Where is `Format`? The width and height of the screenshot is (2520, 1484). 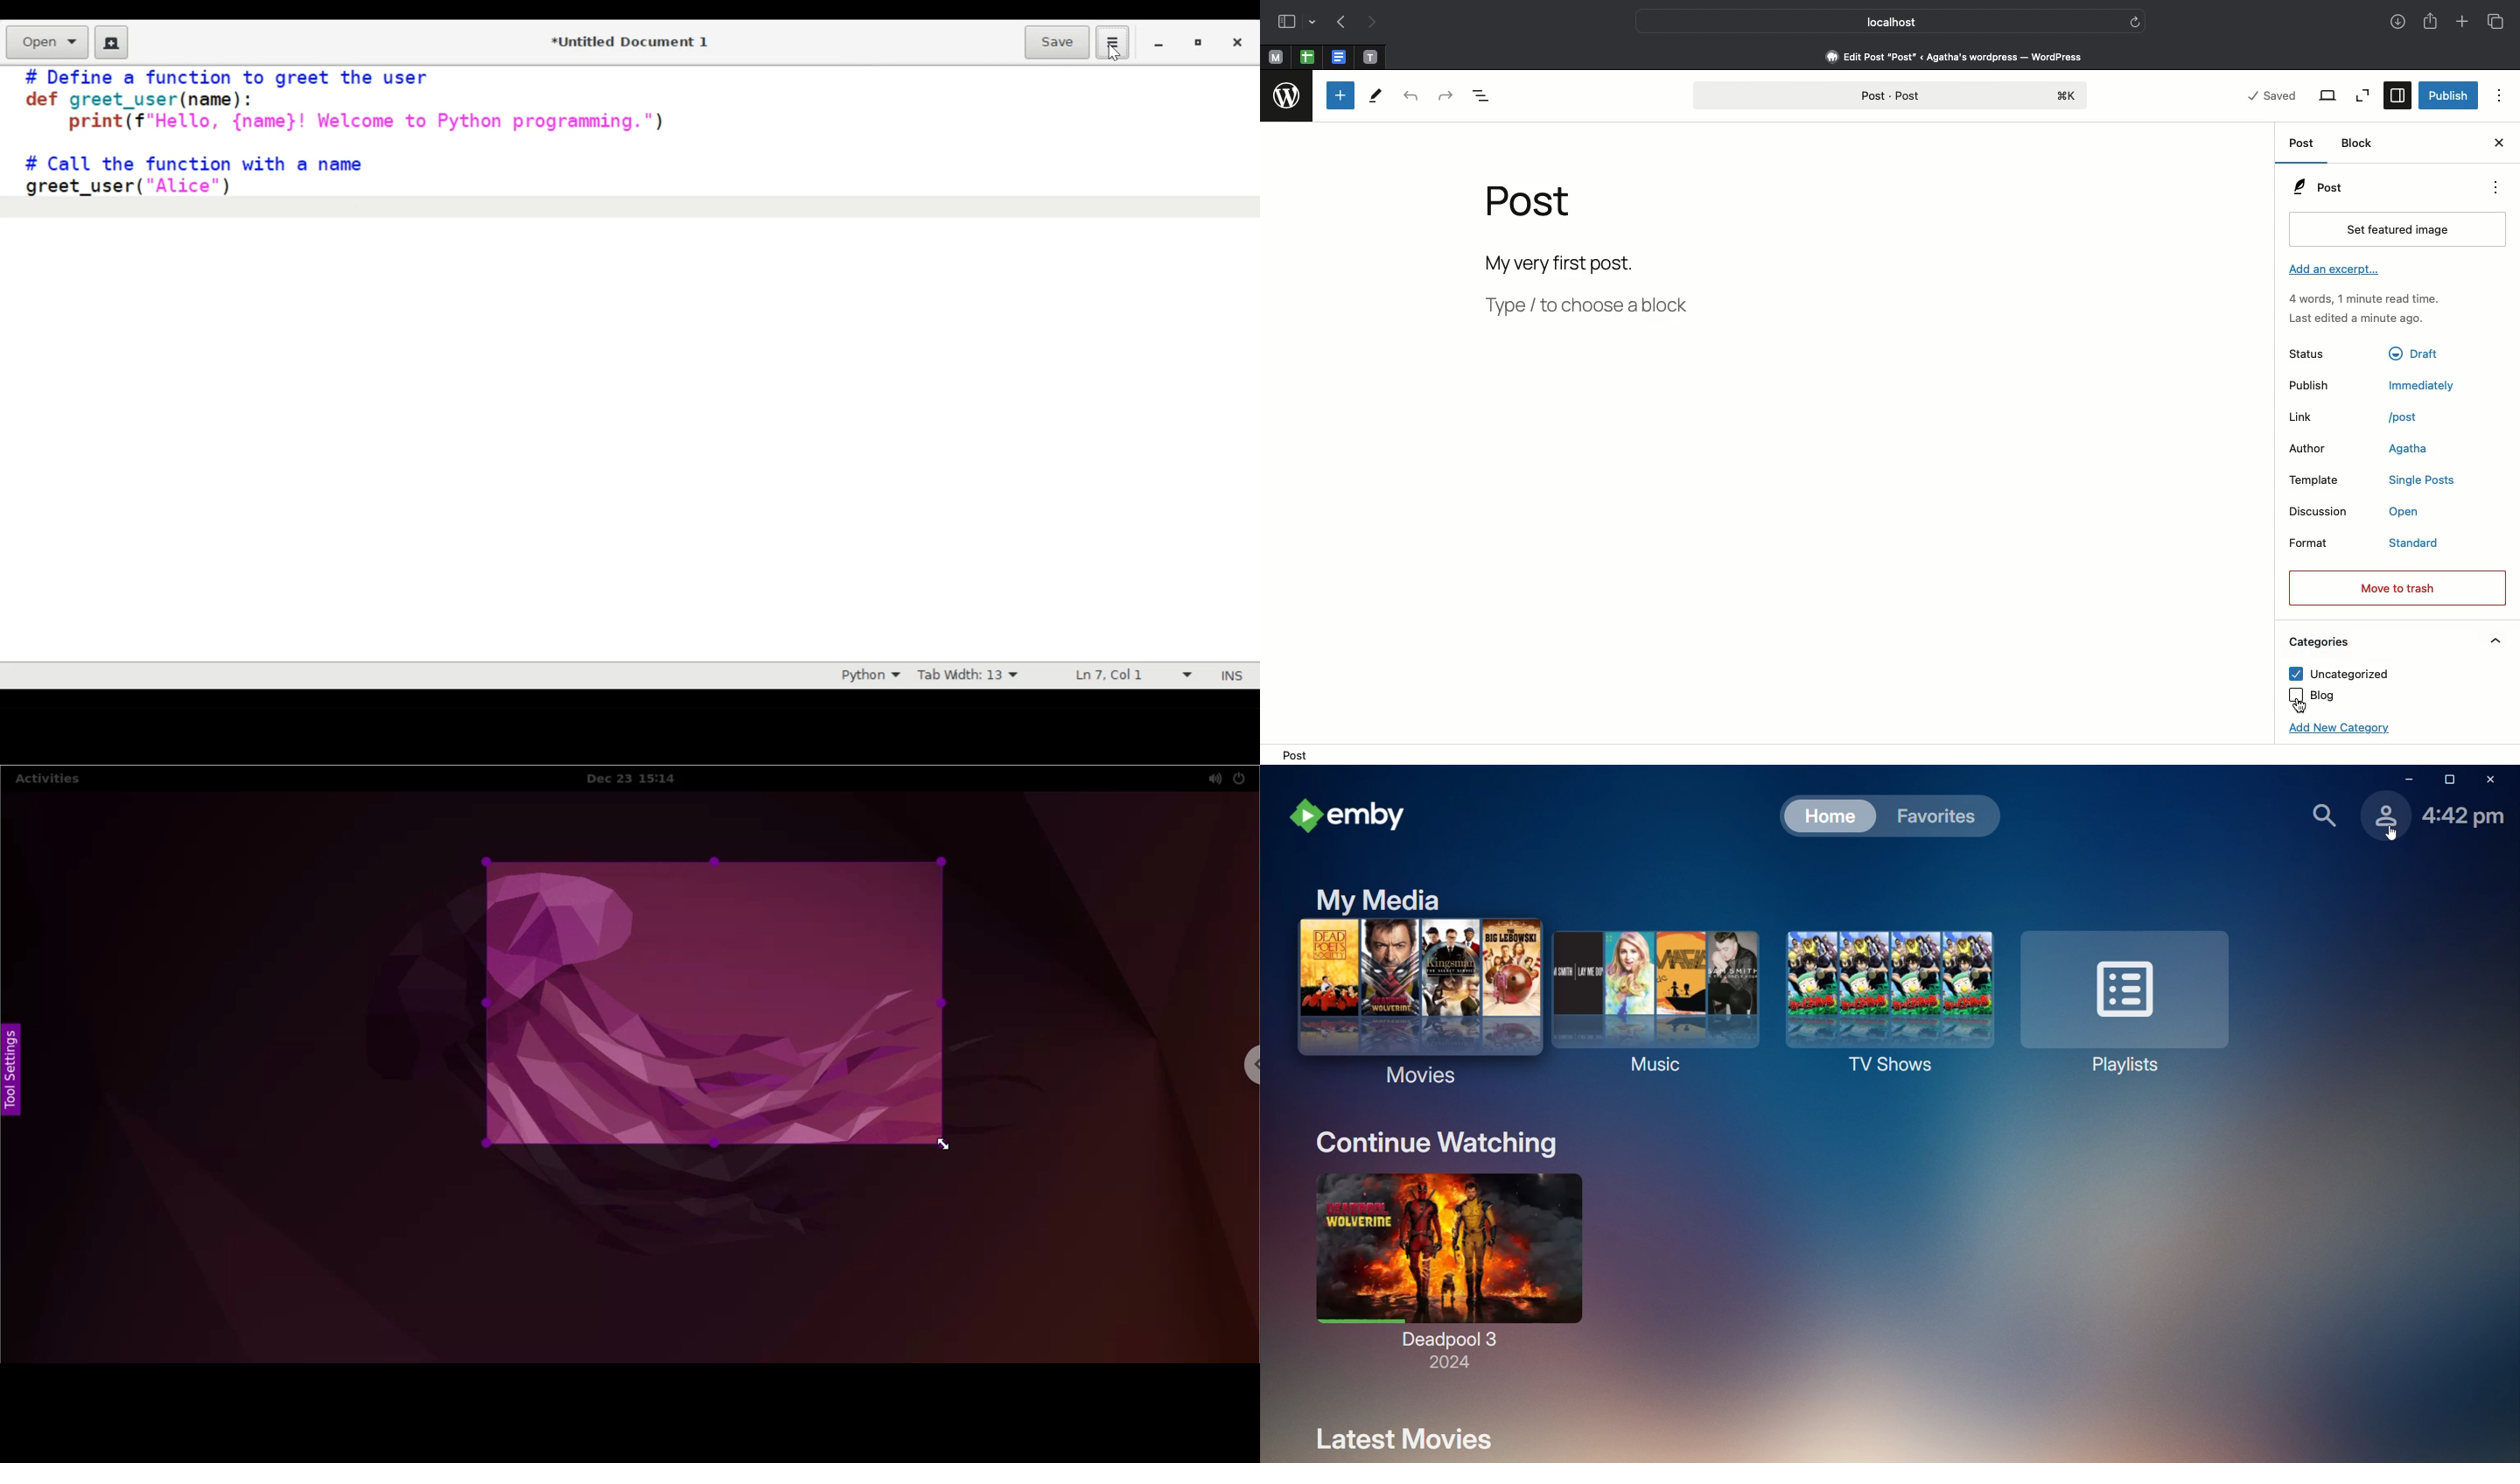
Format is located at coordinates (2324, 546).